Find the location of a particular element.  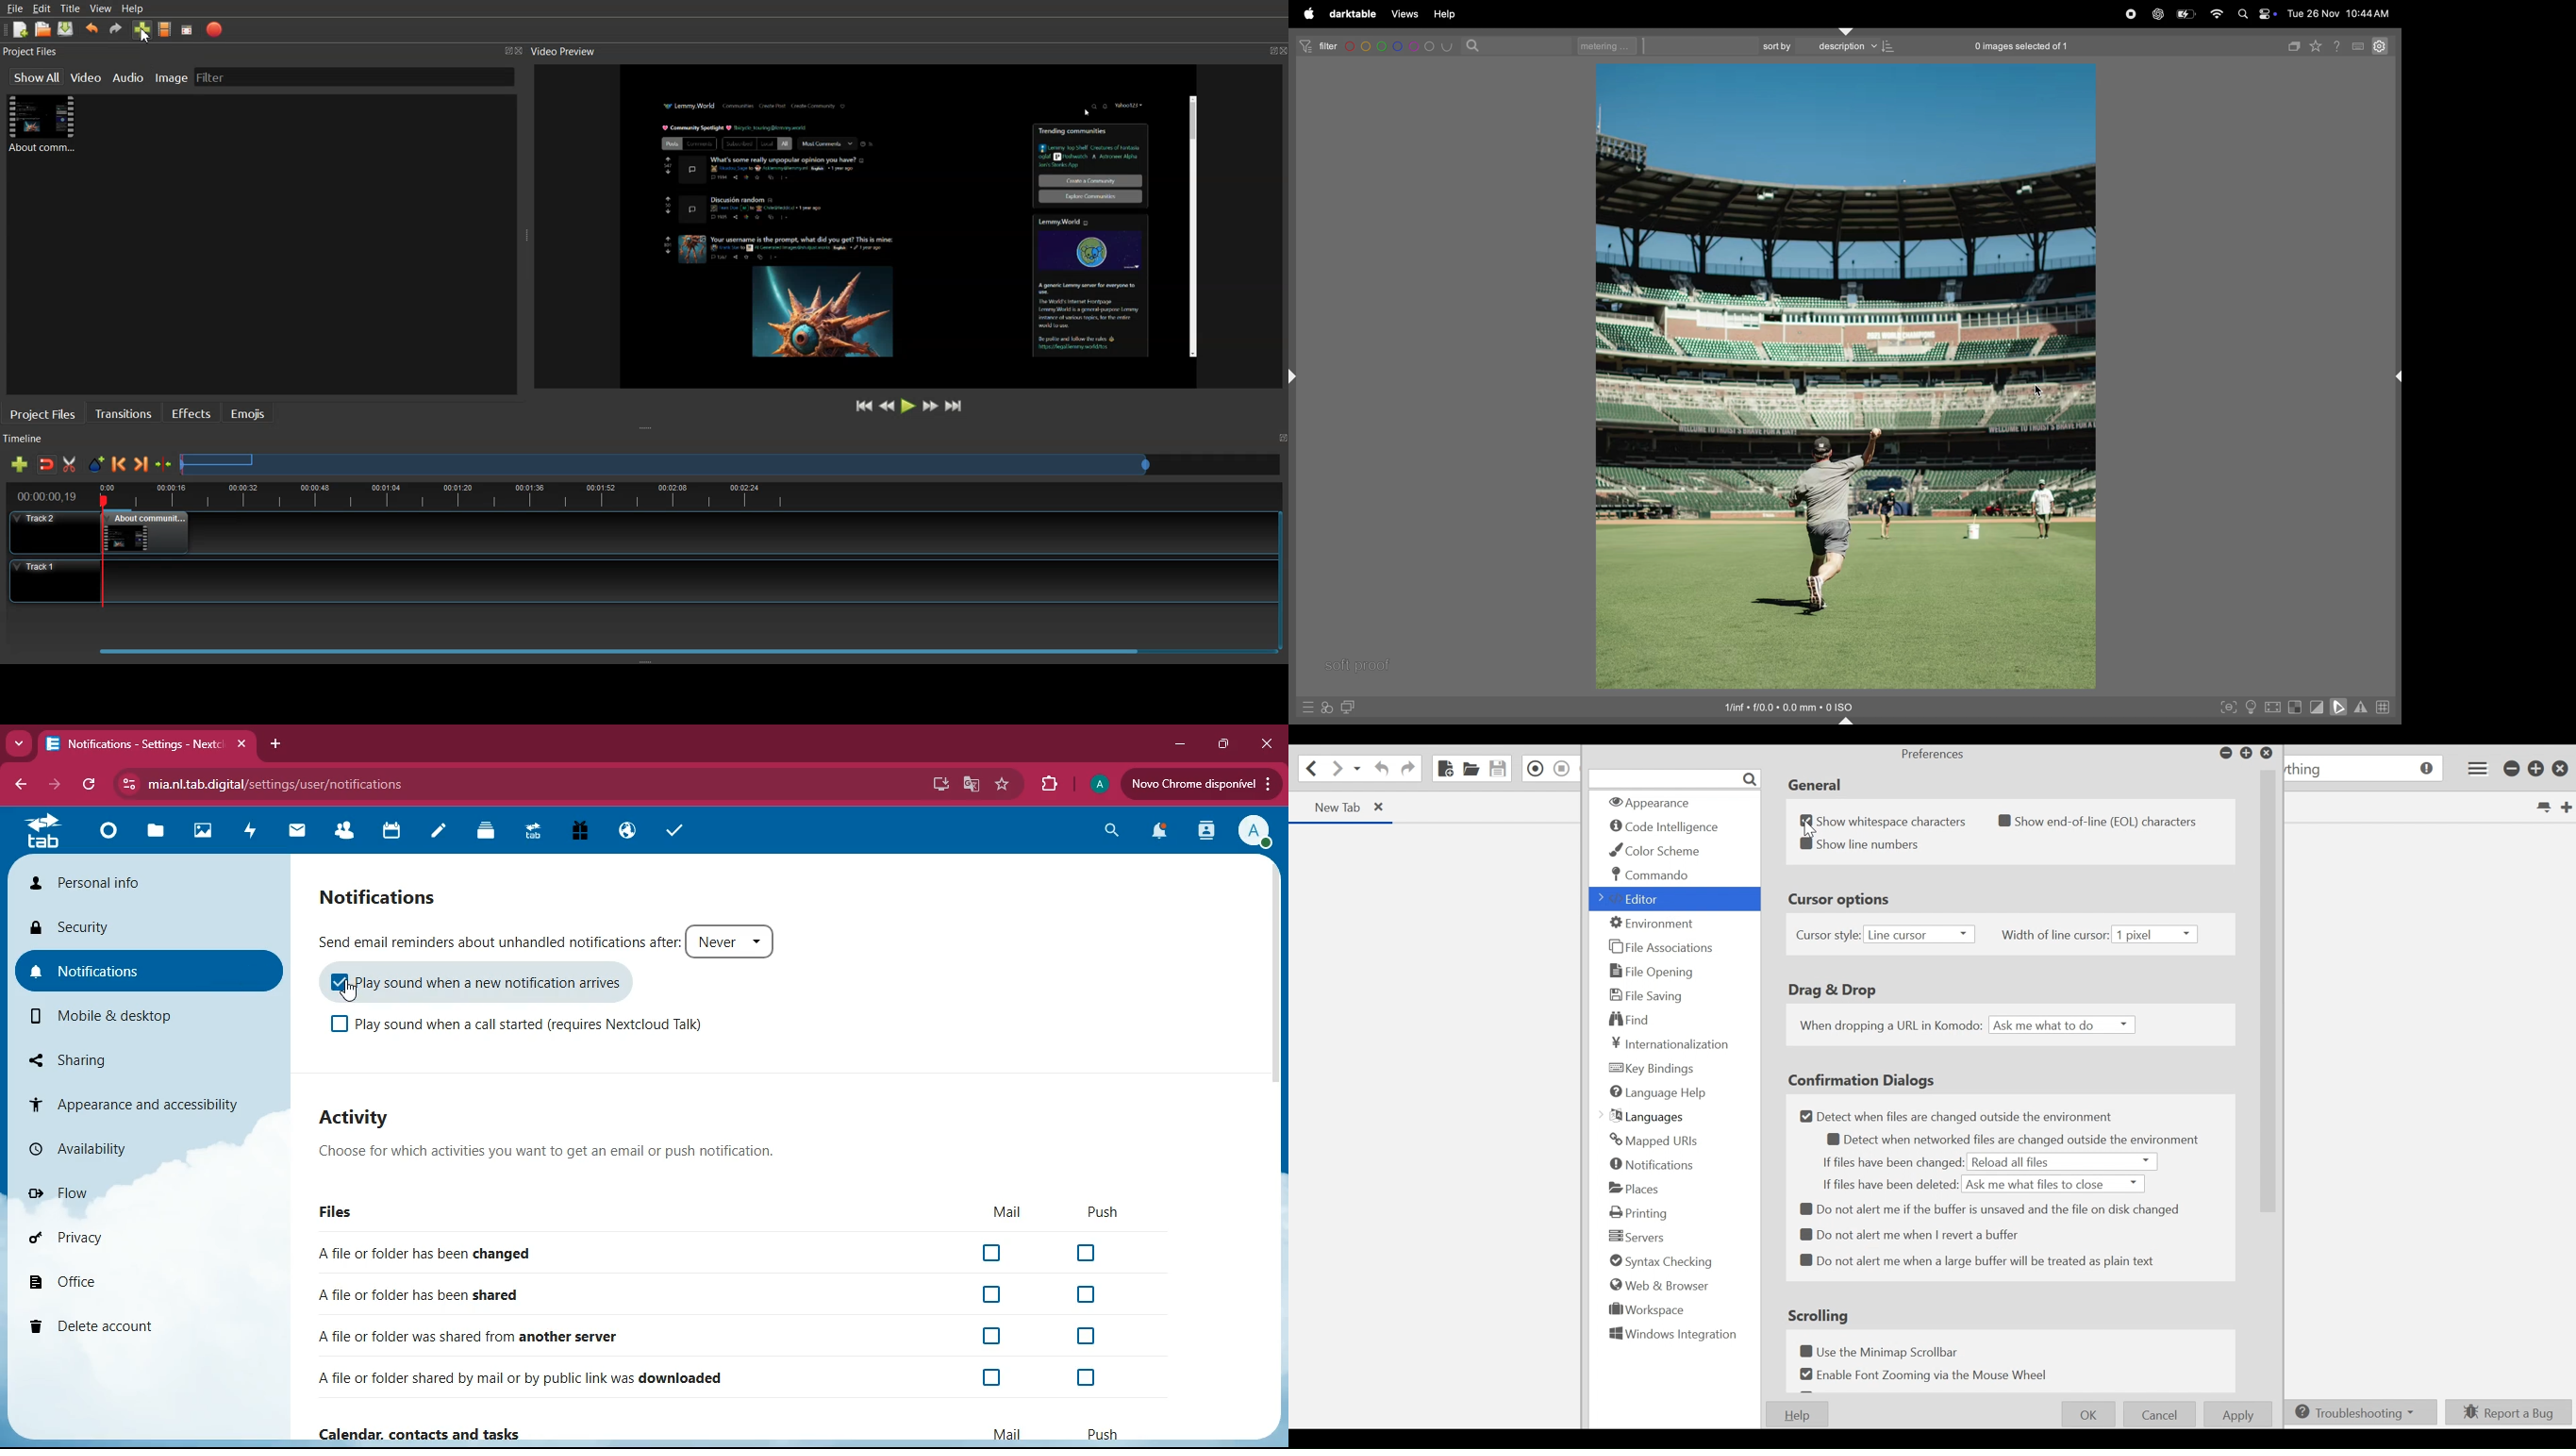

Audio is located at coordinates (130, 77).